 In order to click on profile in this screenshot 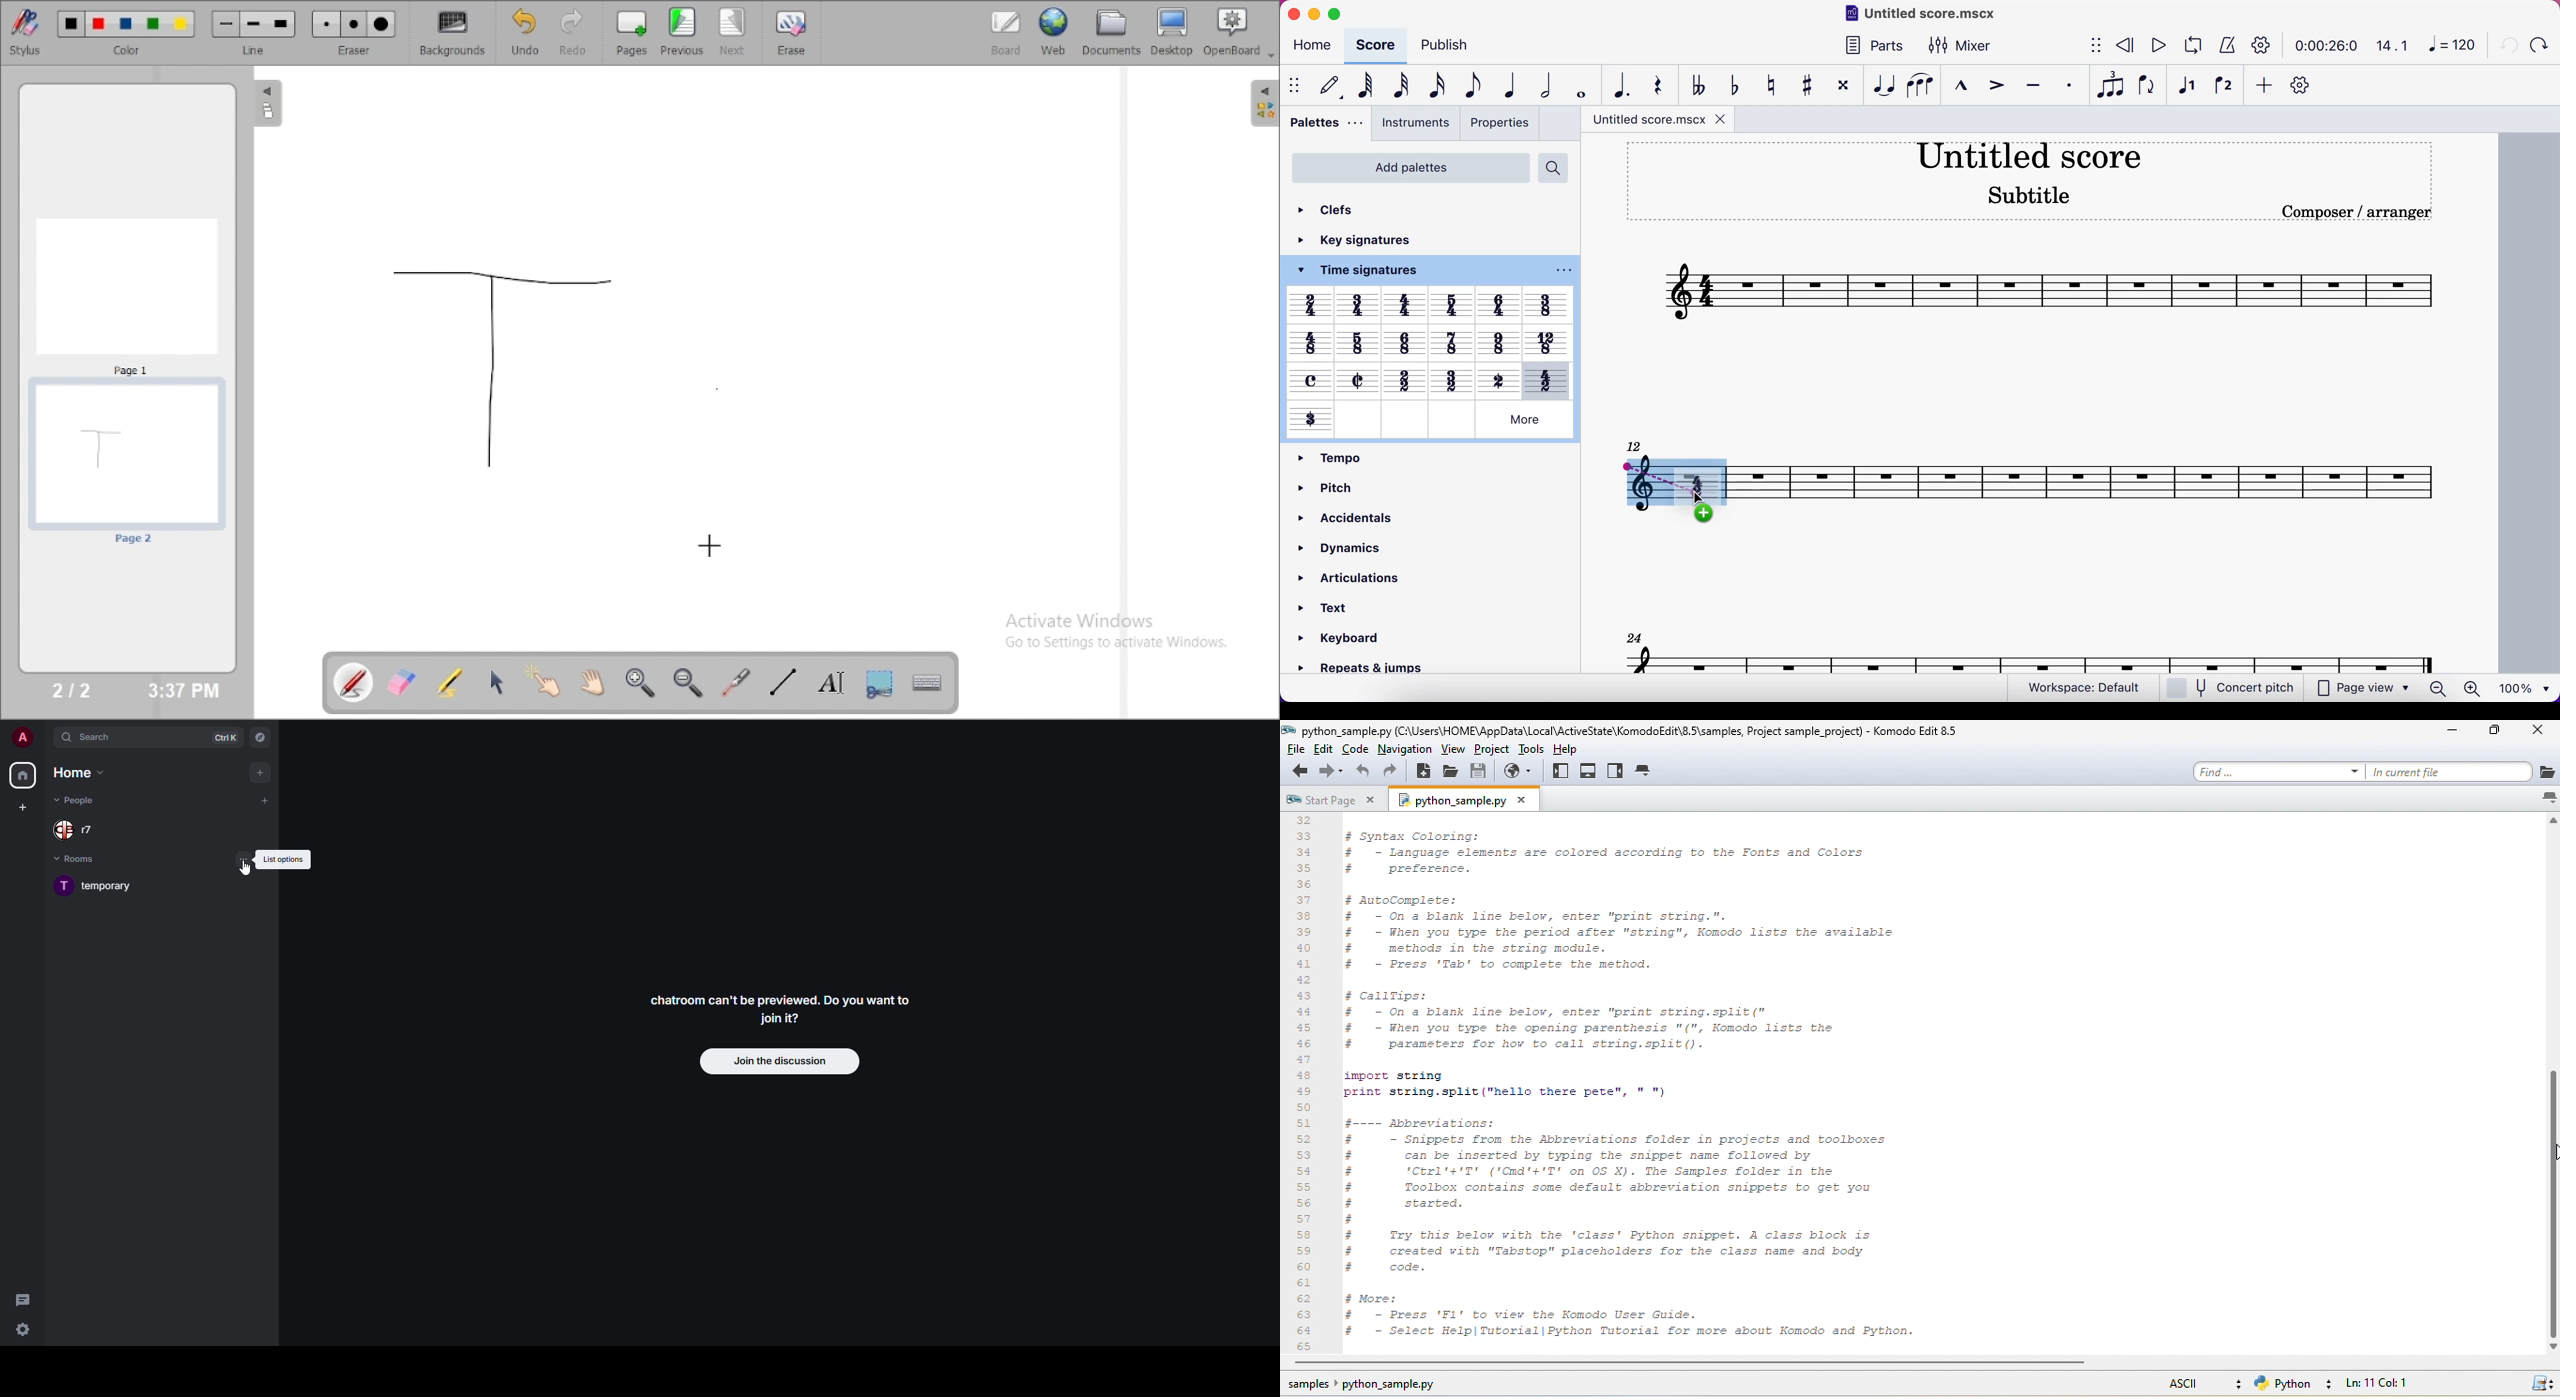, I will do `click(21, 738)`.